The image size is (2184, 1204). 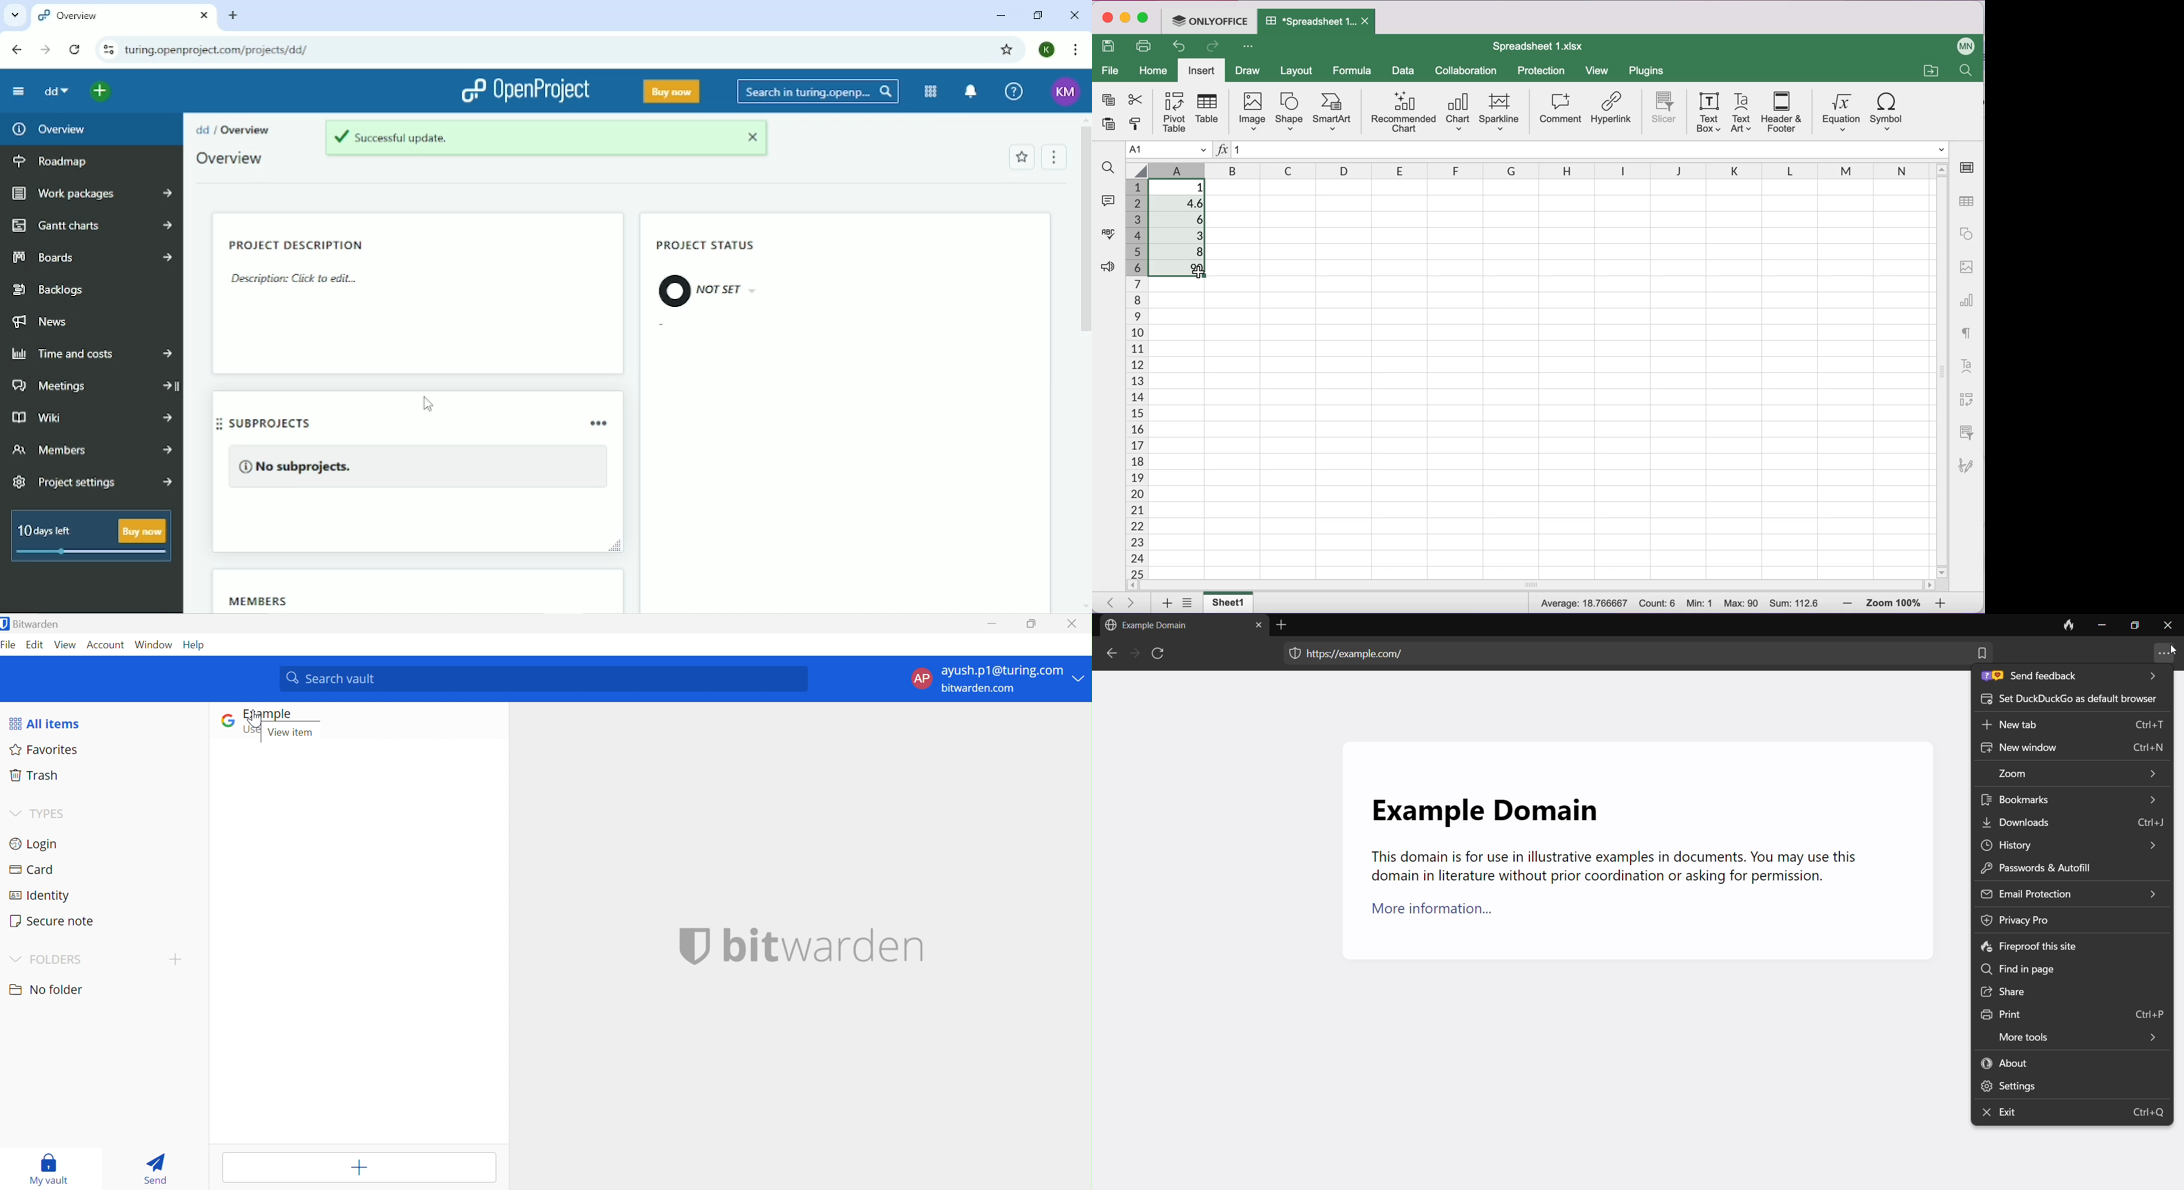 What do you see at coordinates (1599, 150) in the screenshot?
I see `Formula bar` at bounding box center [1599, 150].